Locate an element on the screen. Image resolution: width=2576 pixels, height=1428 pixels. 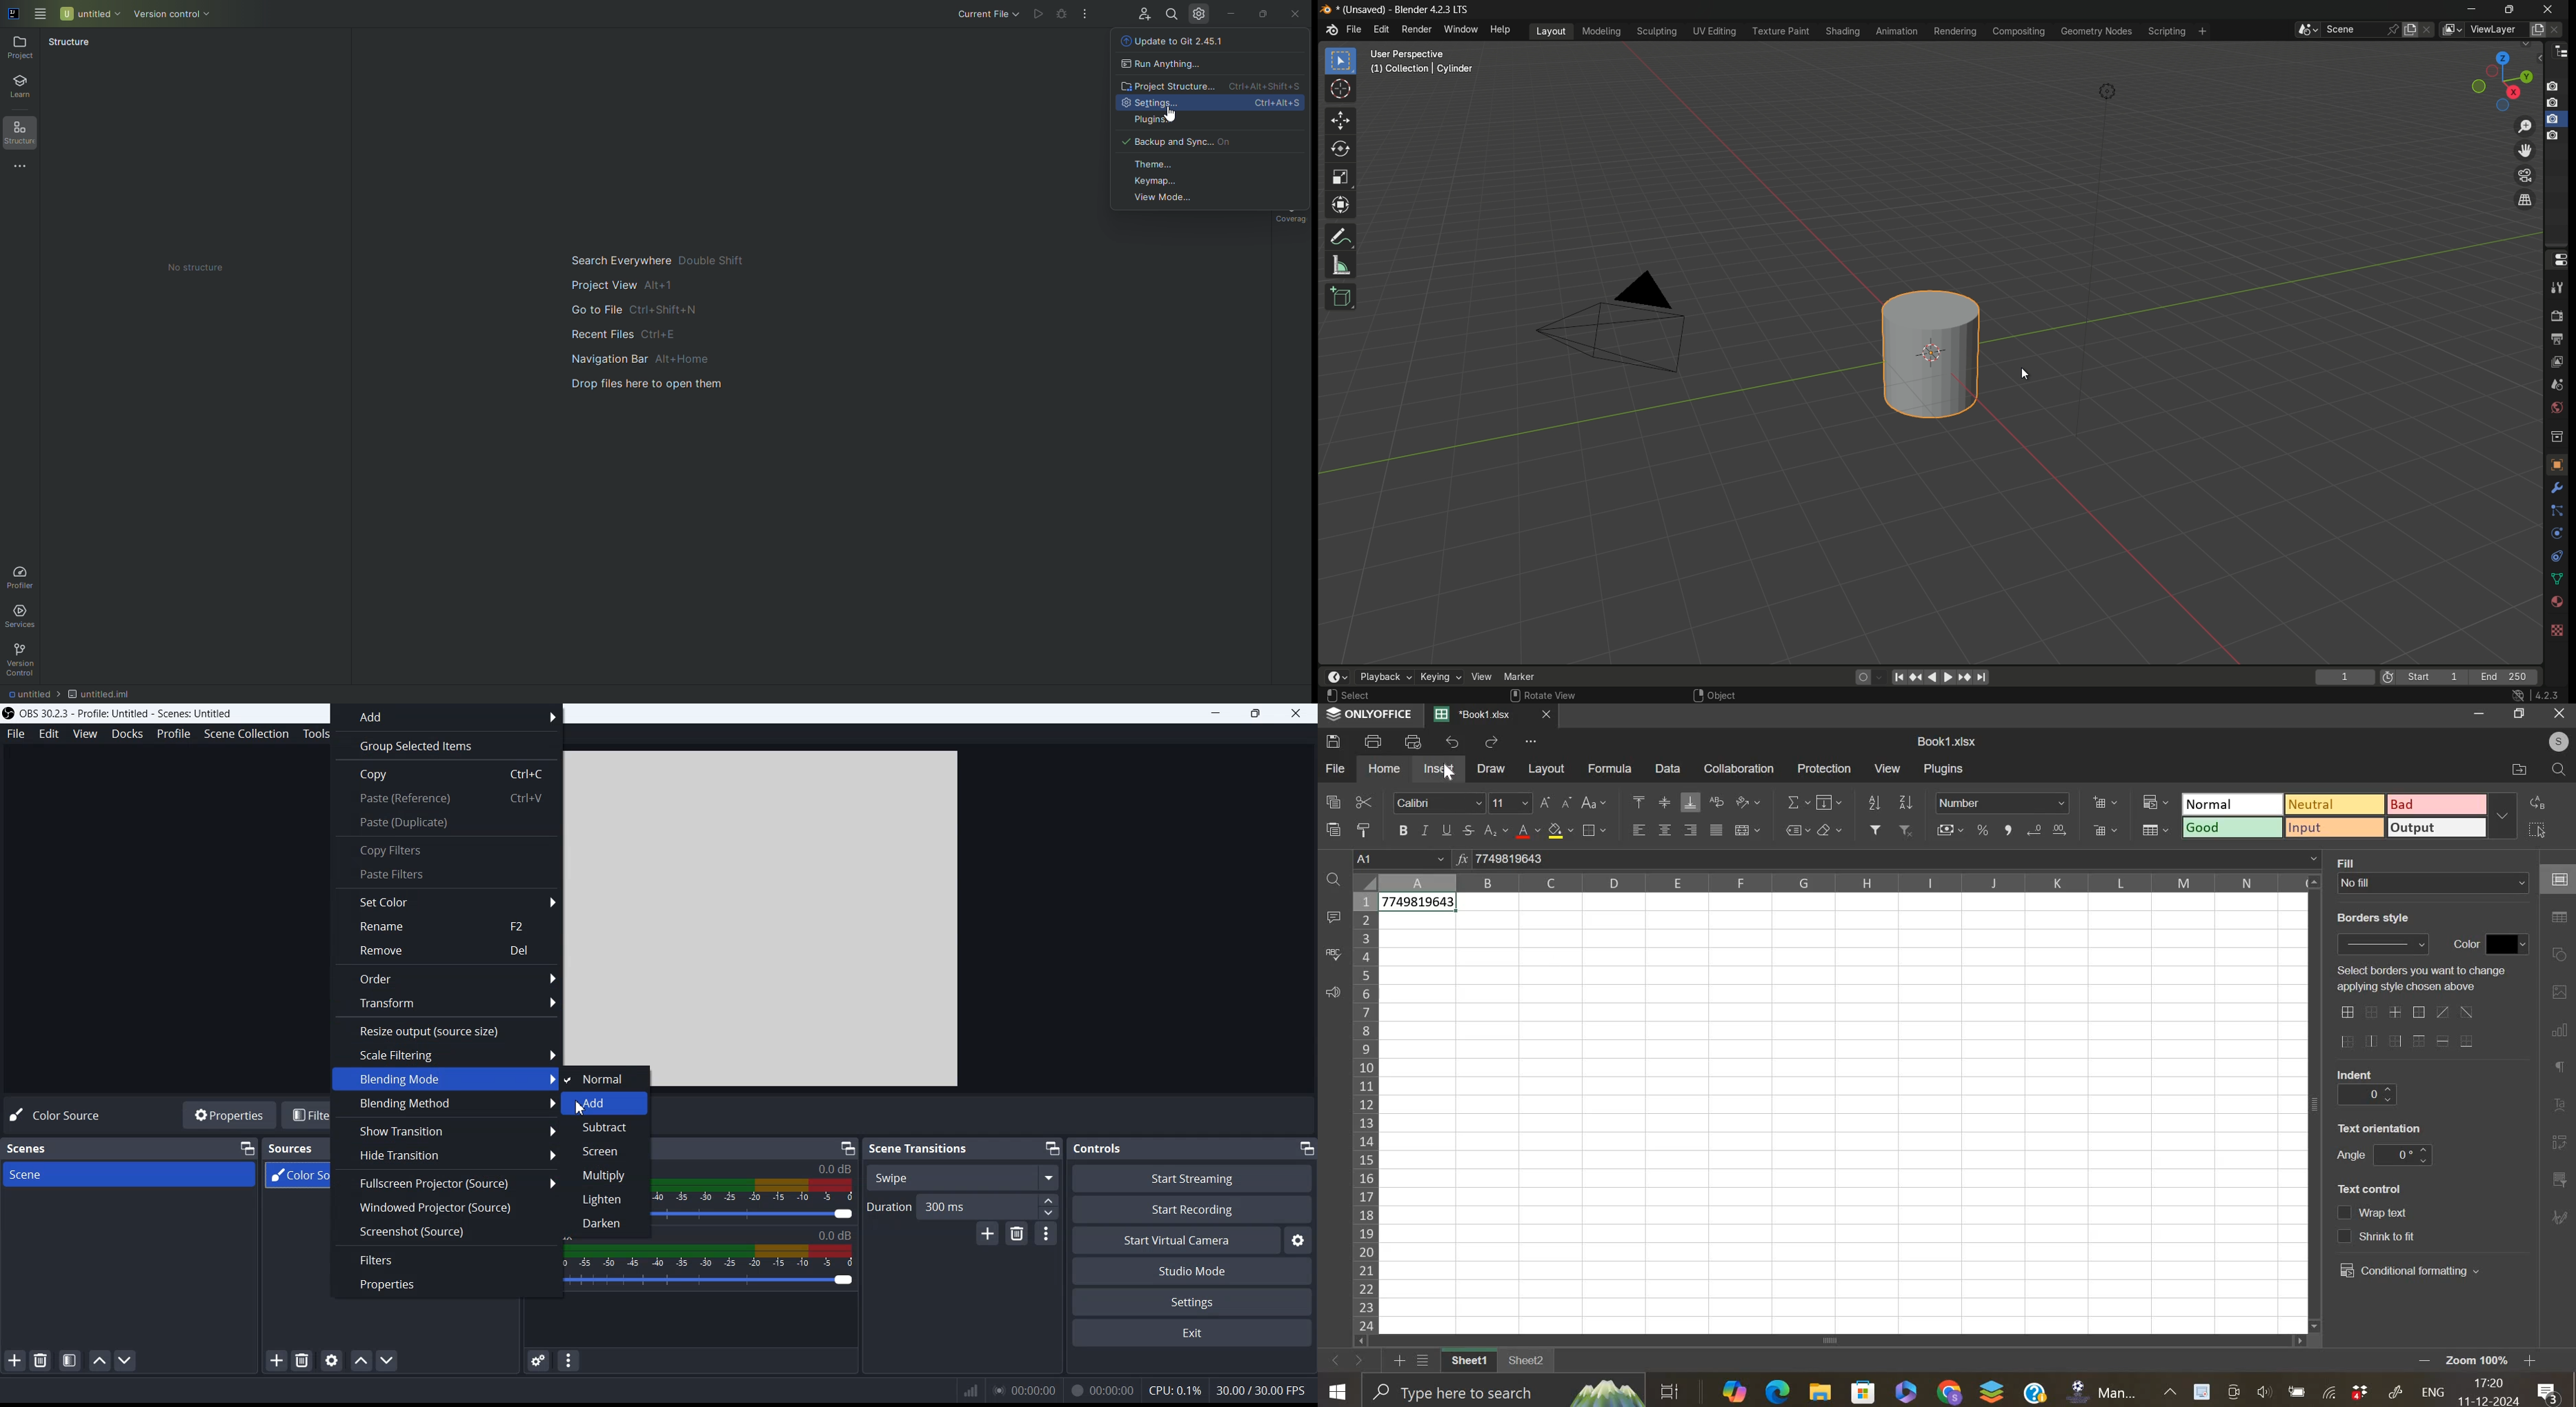
data is located at coordinates (1420, 904).